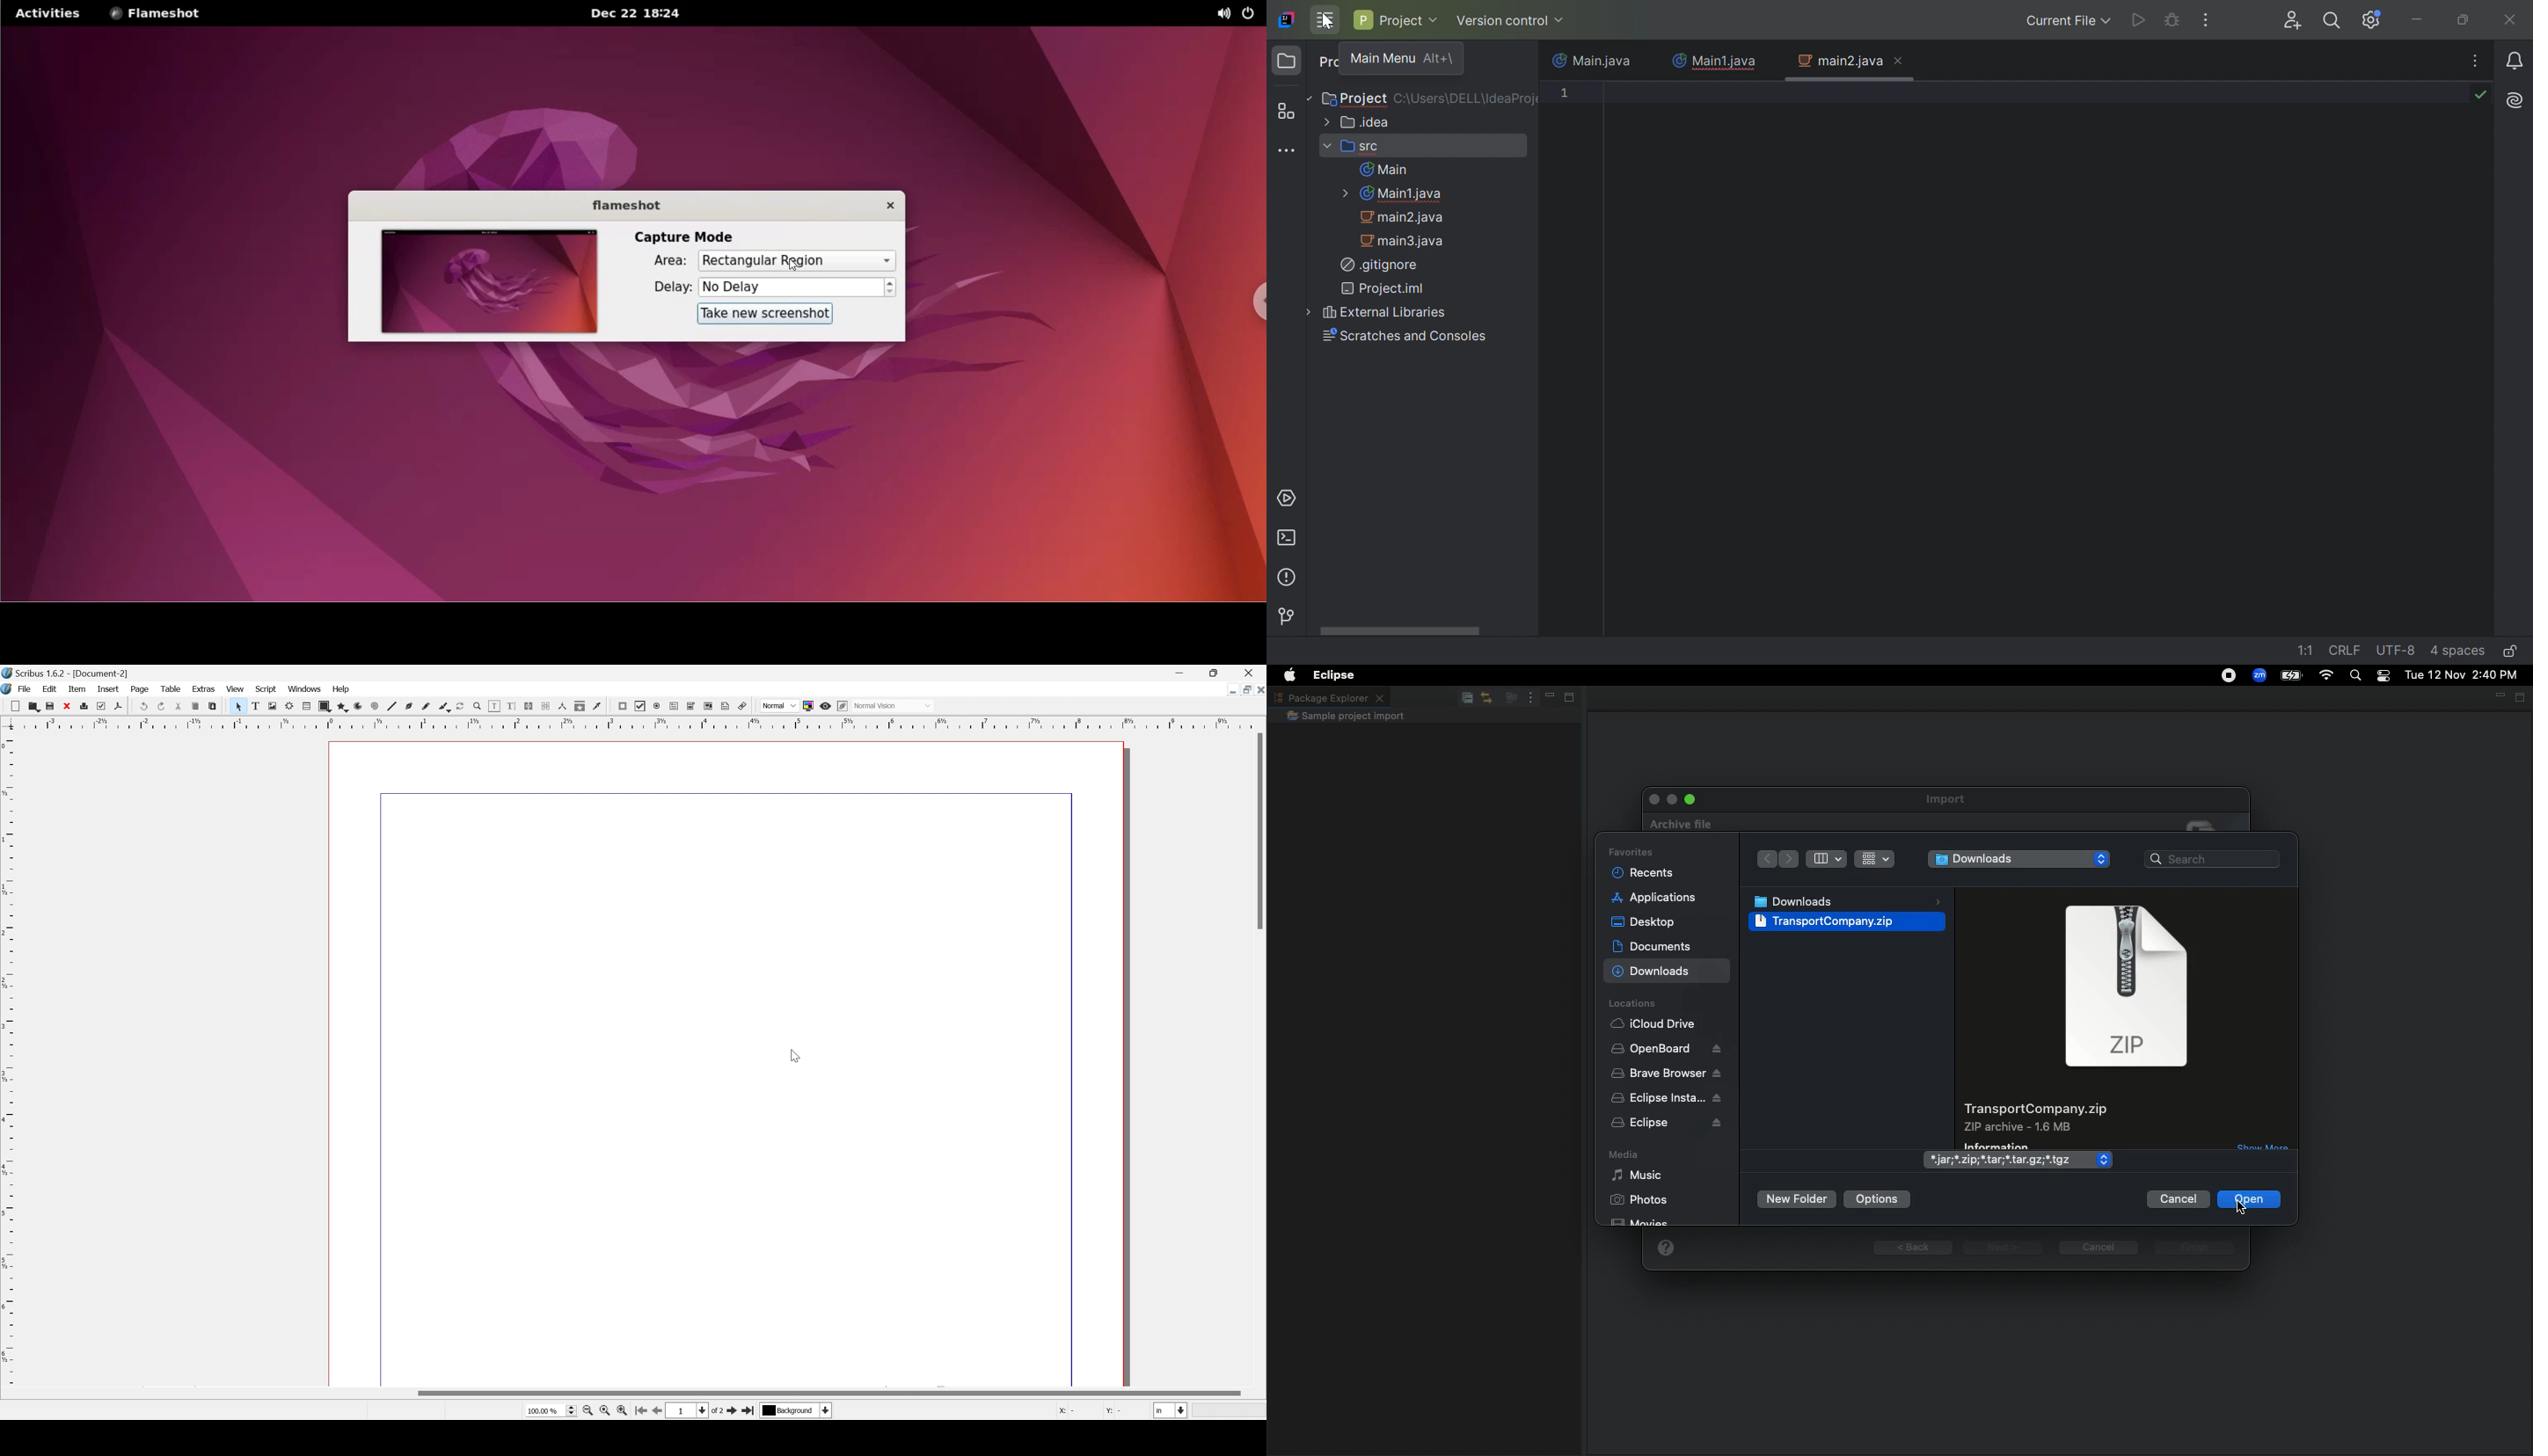 The image size is (2548, 1456). Describe the element at coordinates (745, 705) in the screenshot. I see `link annotation` at that location.